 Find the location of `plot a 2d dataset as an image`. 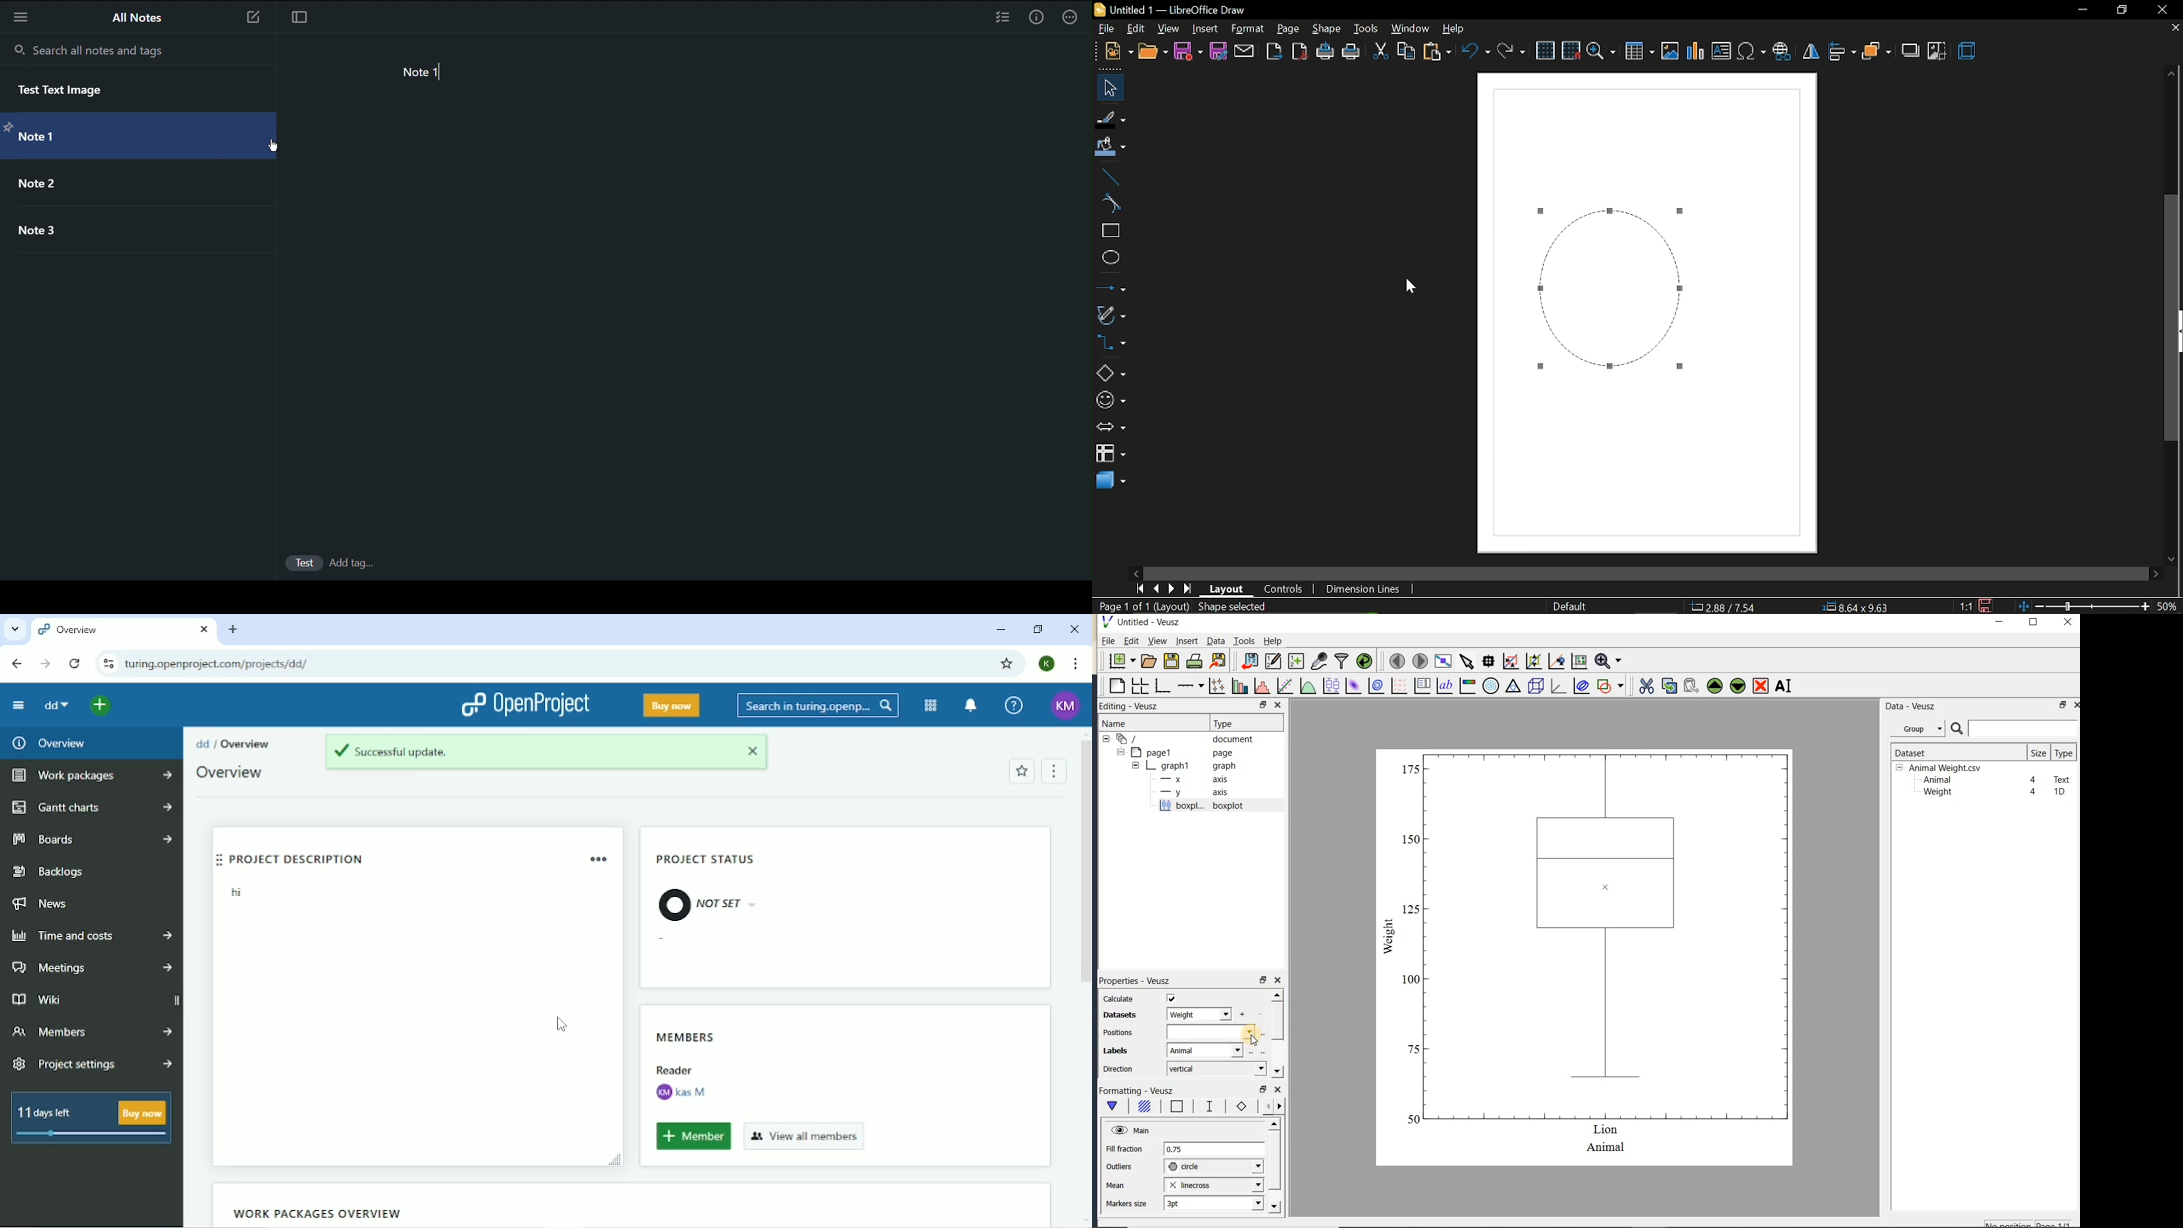

plot a 2d dataset as an image is located at coordinates (1353, 686).